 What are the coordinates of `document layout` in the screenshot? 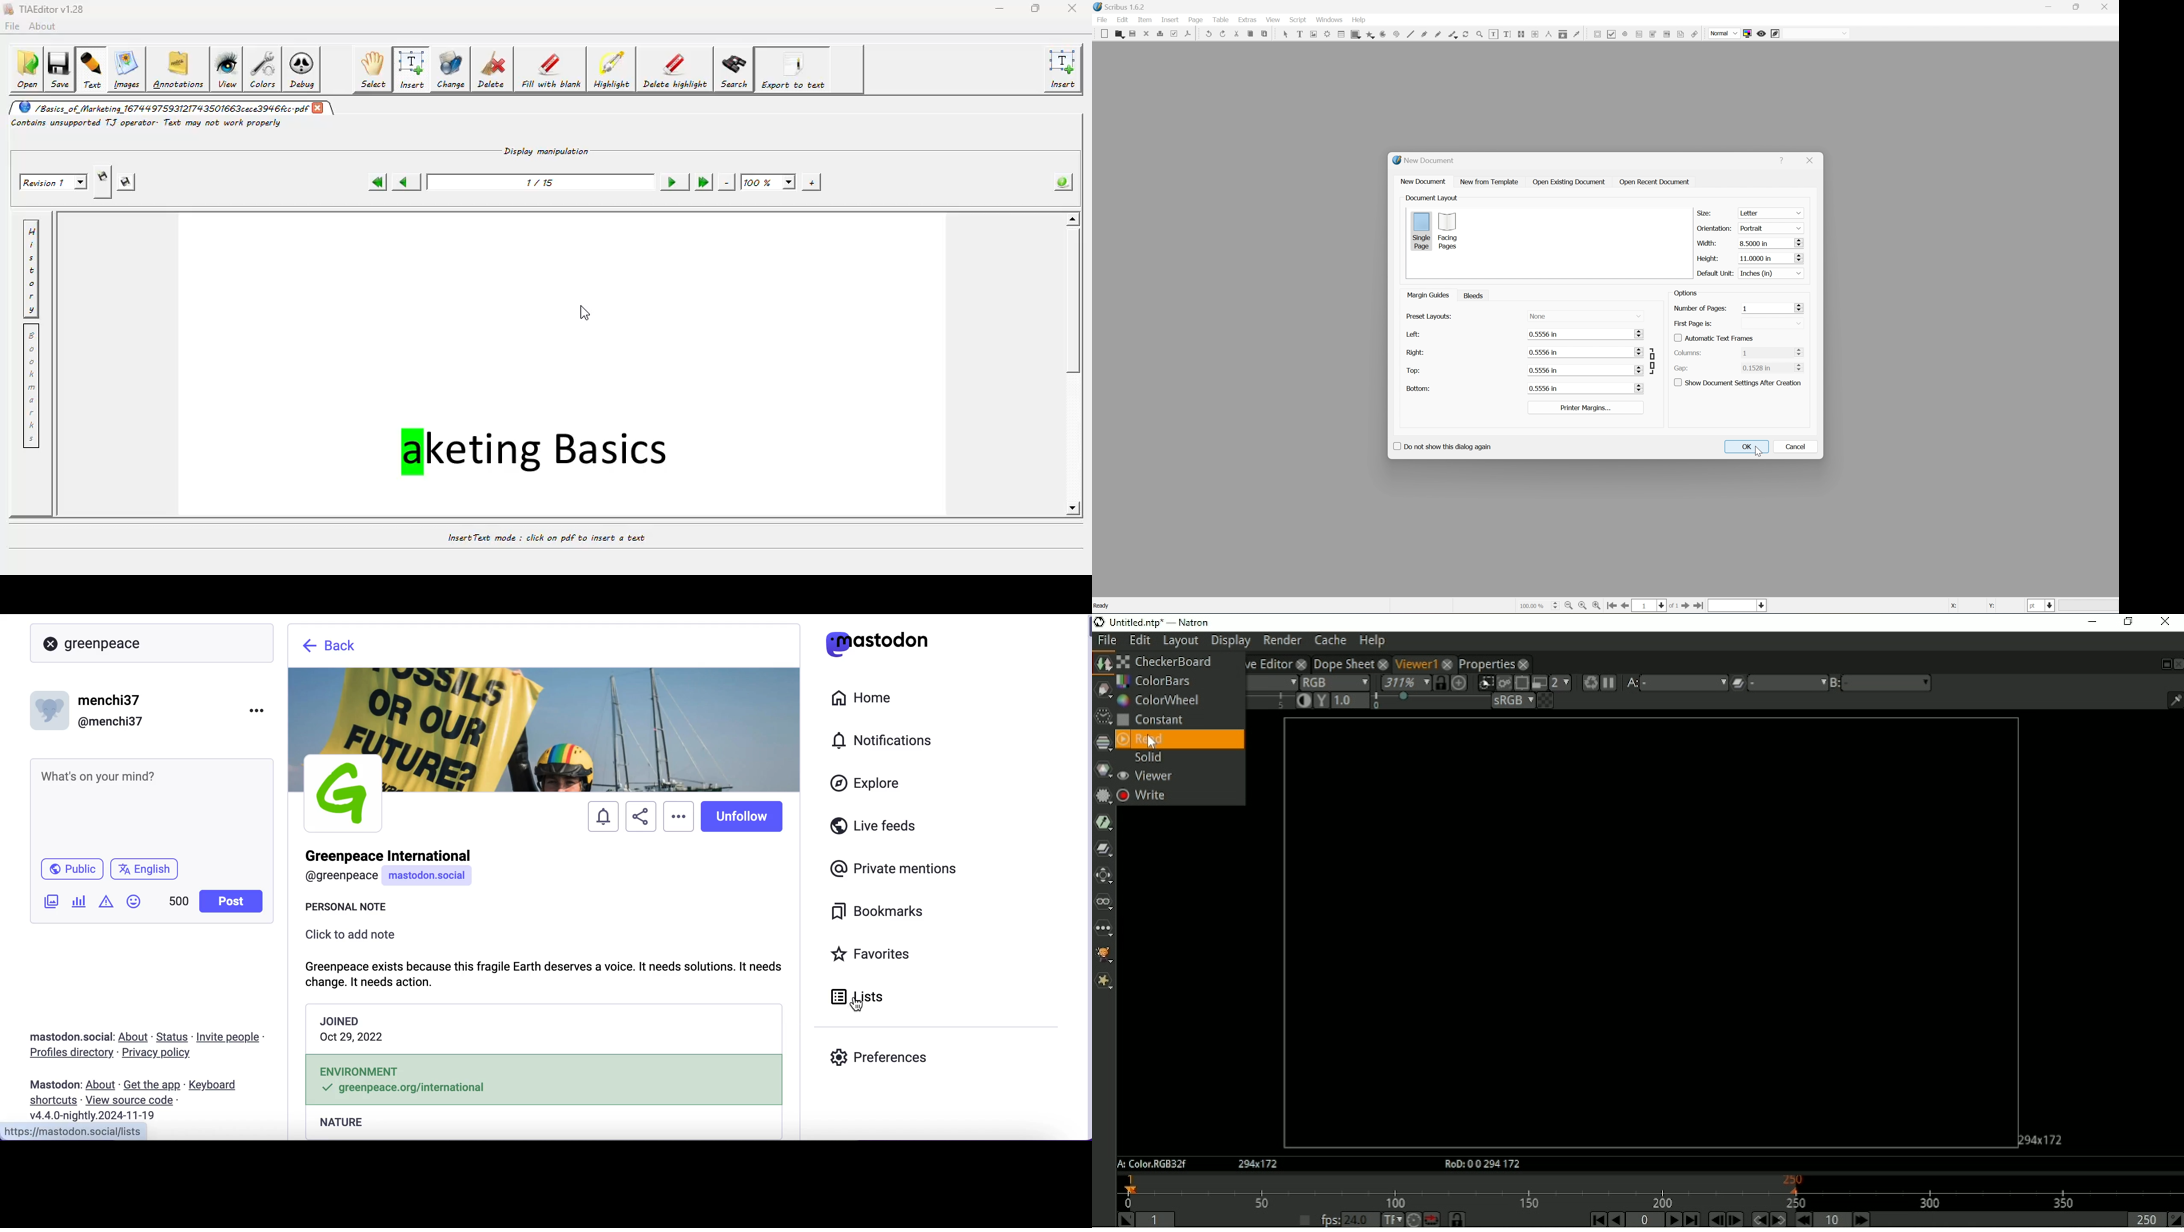 It's located at (1432, 197).